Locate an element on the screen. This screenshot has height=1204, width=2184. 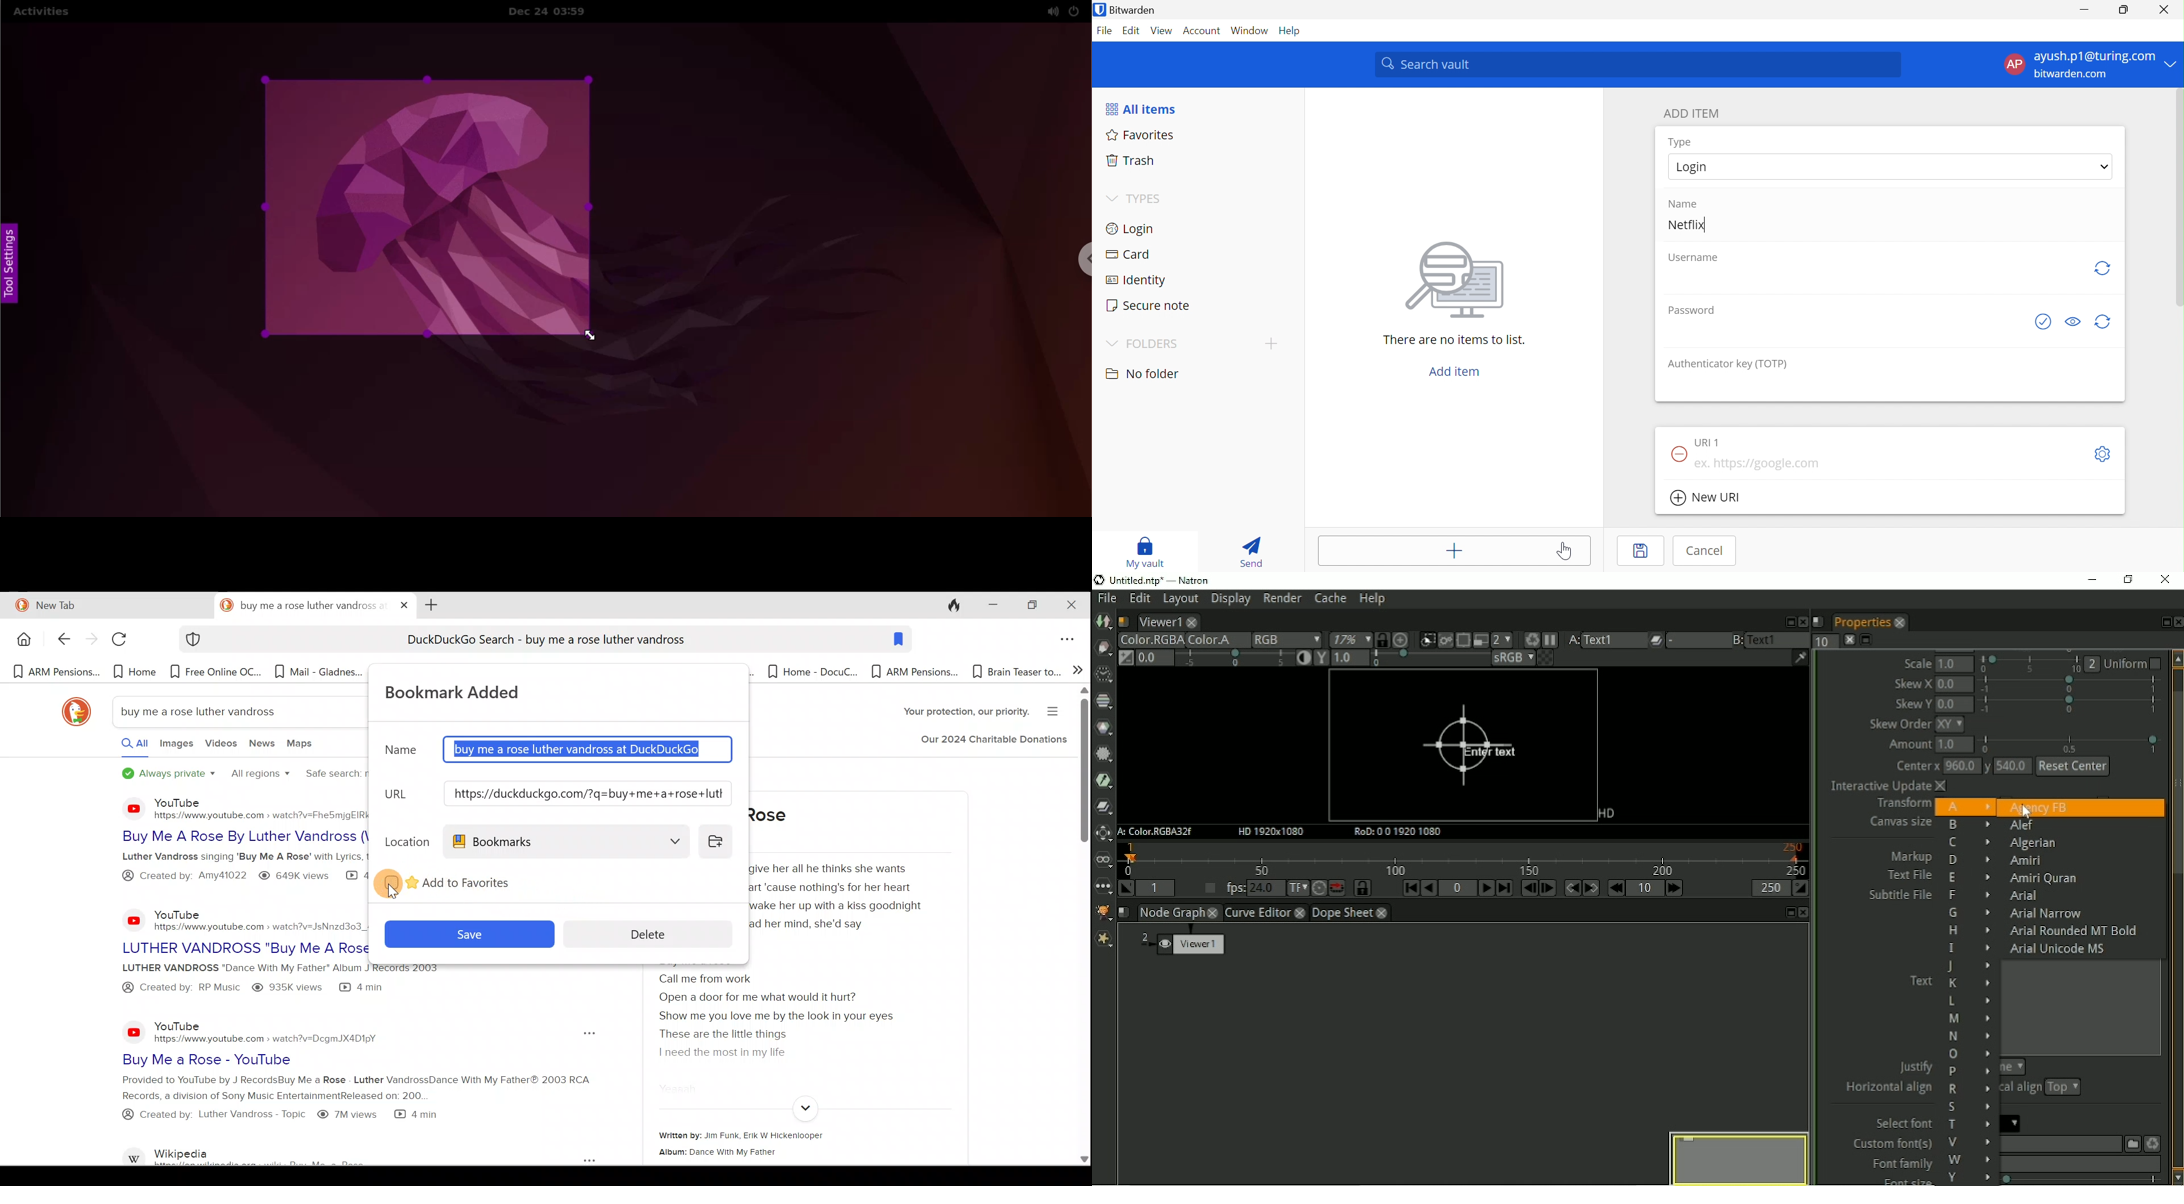
Cursor is located at coordinates (1565, 552).